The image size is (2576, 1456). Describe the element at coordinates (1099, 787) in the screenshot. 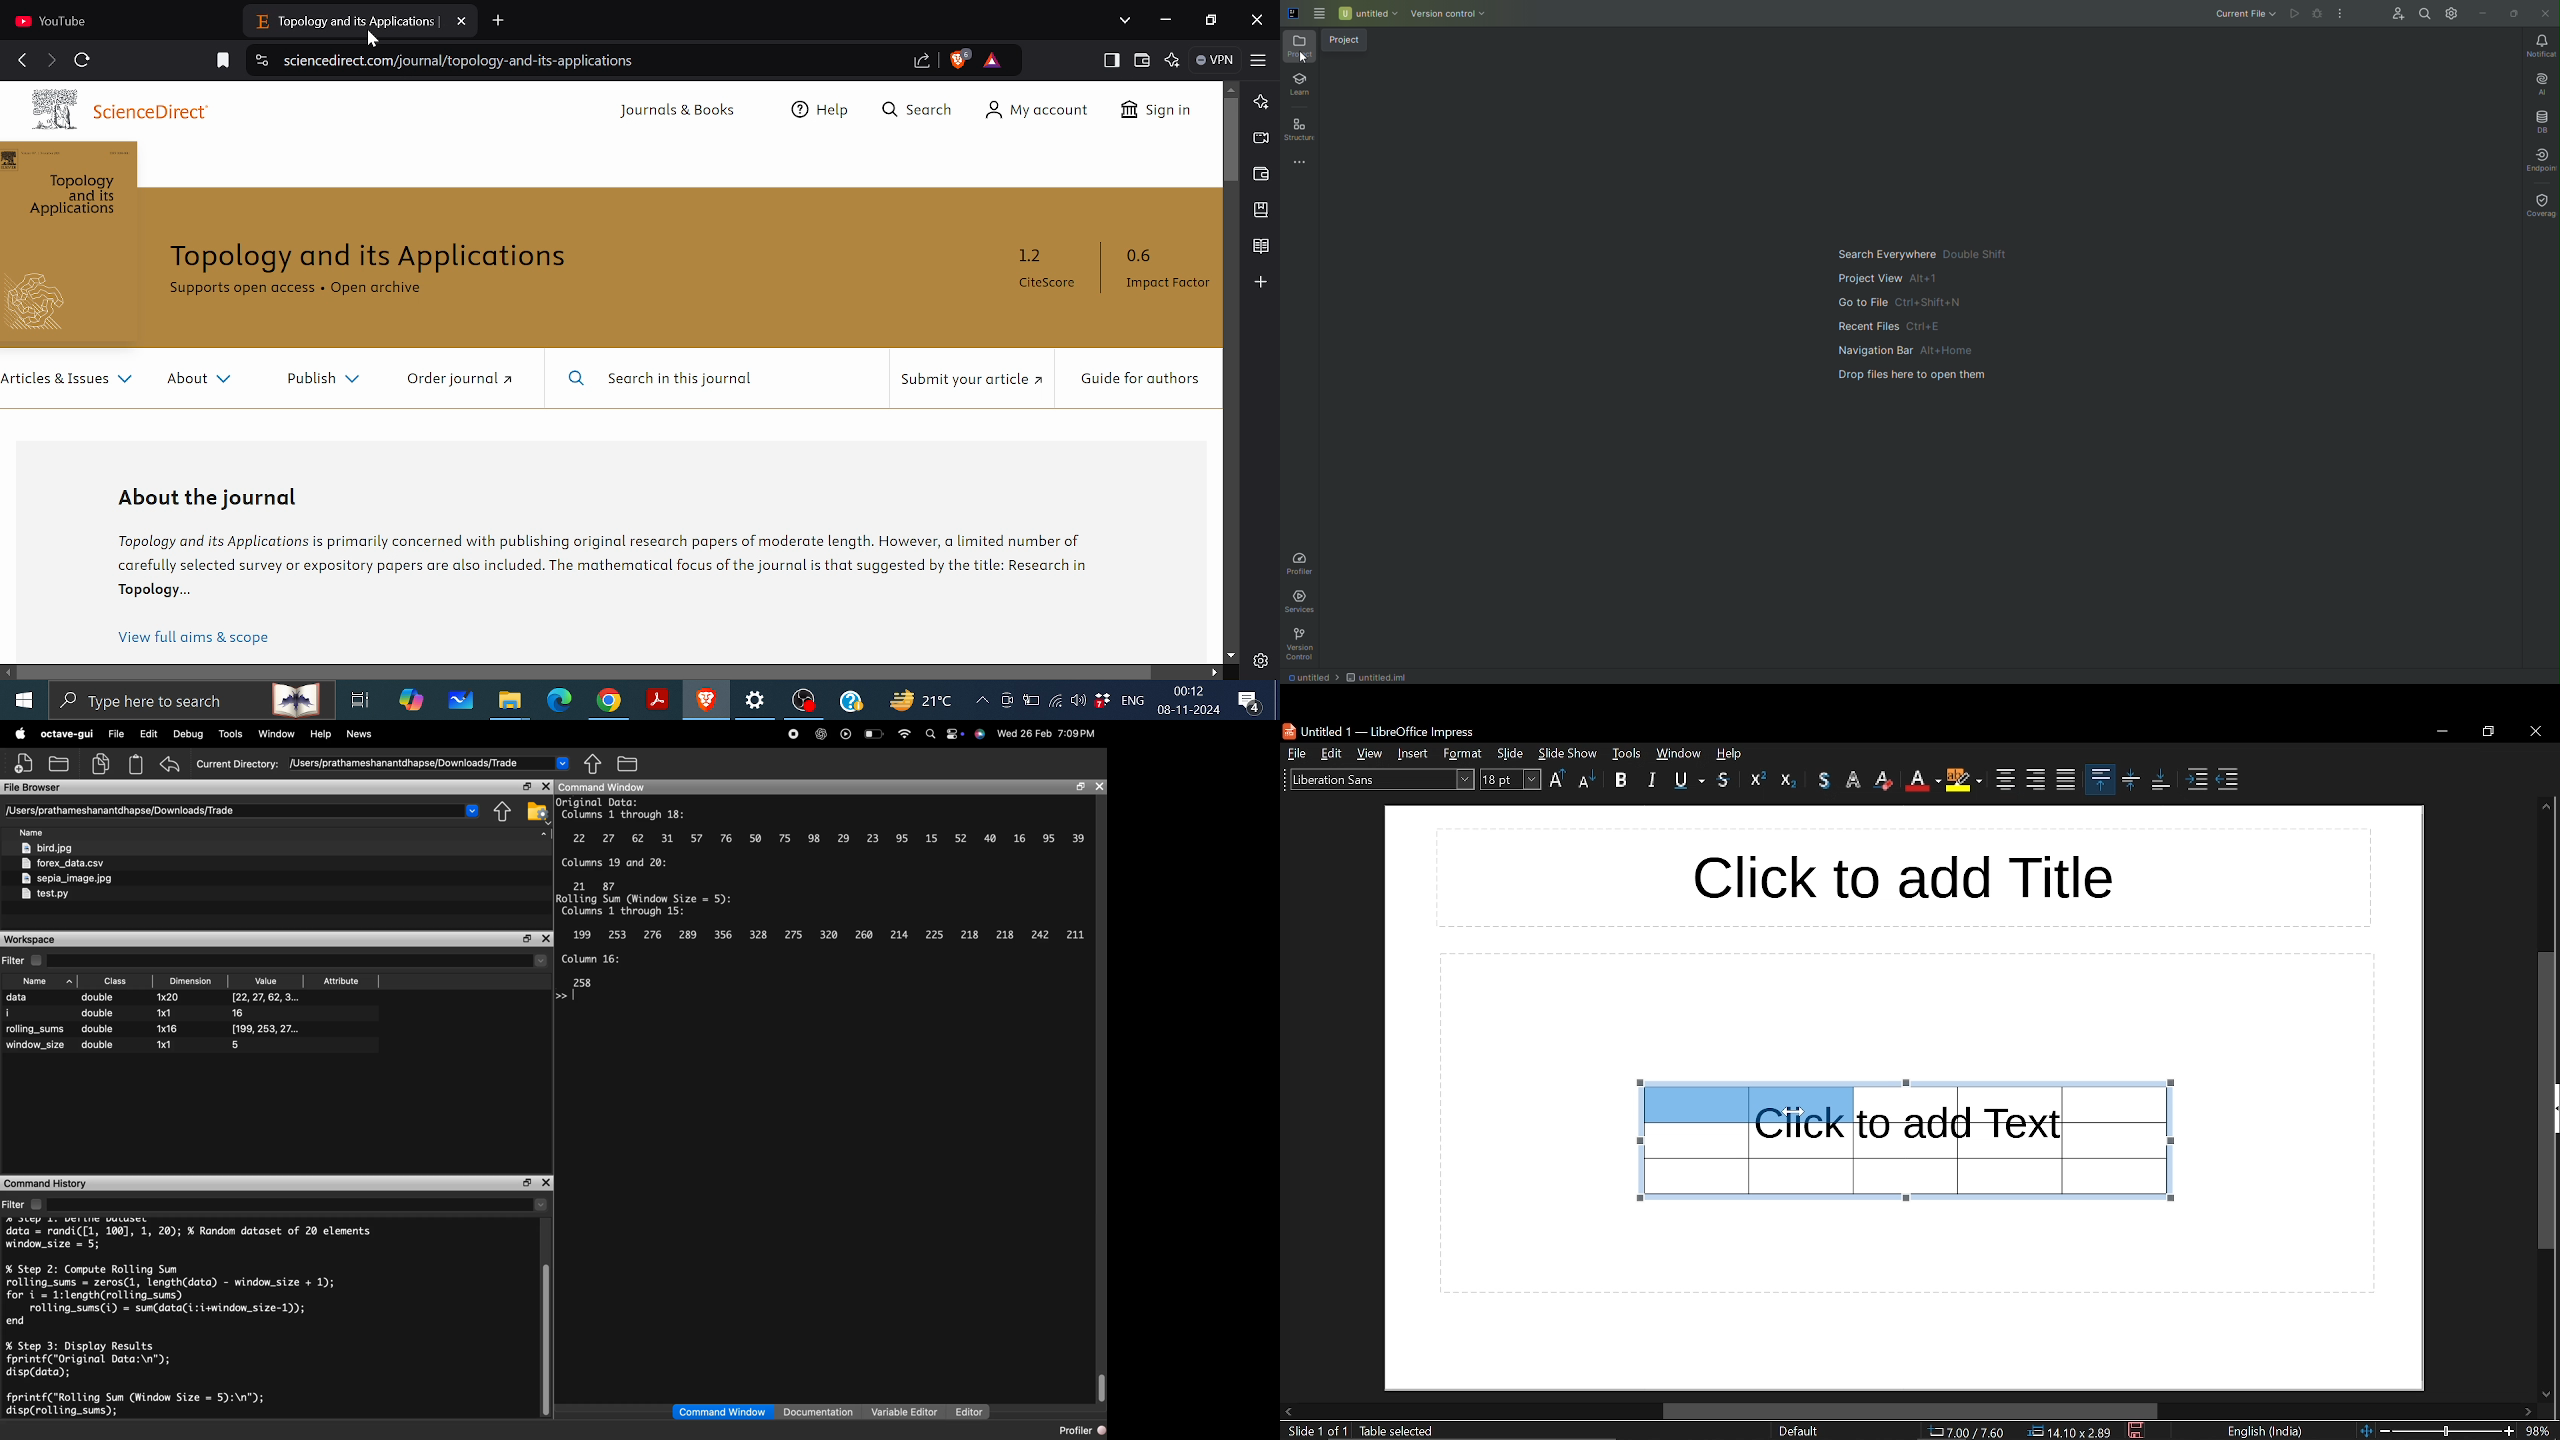

I see `close` at that location.